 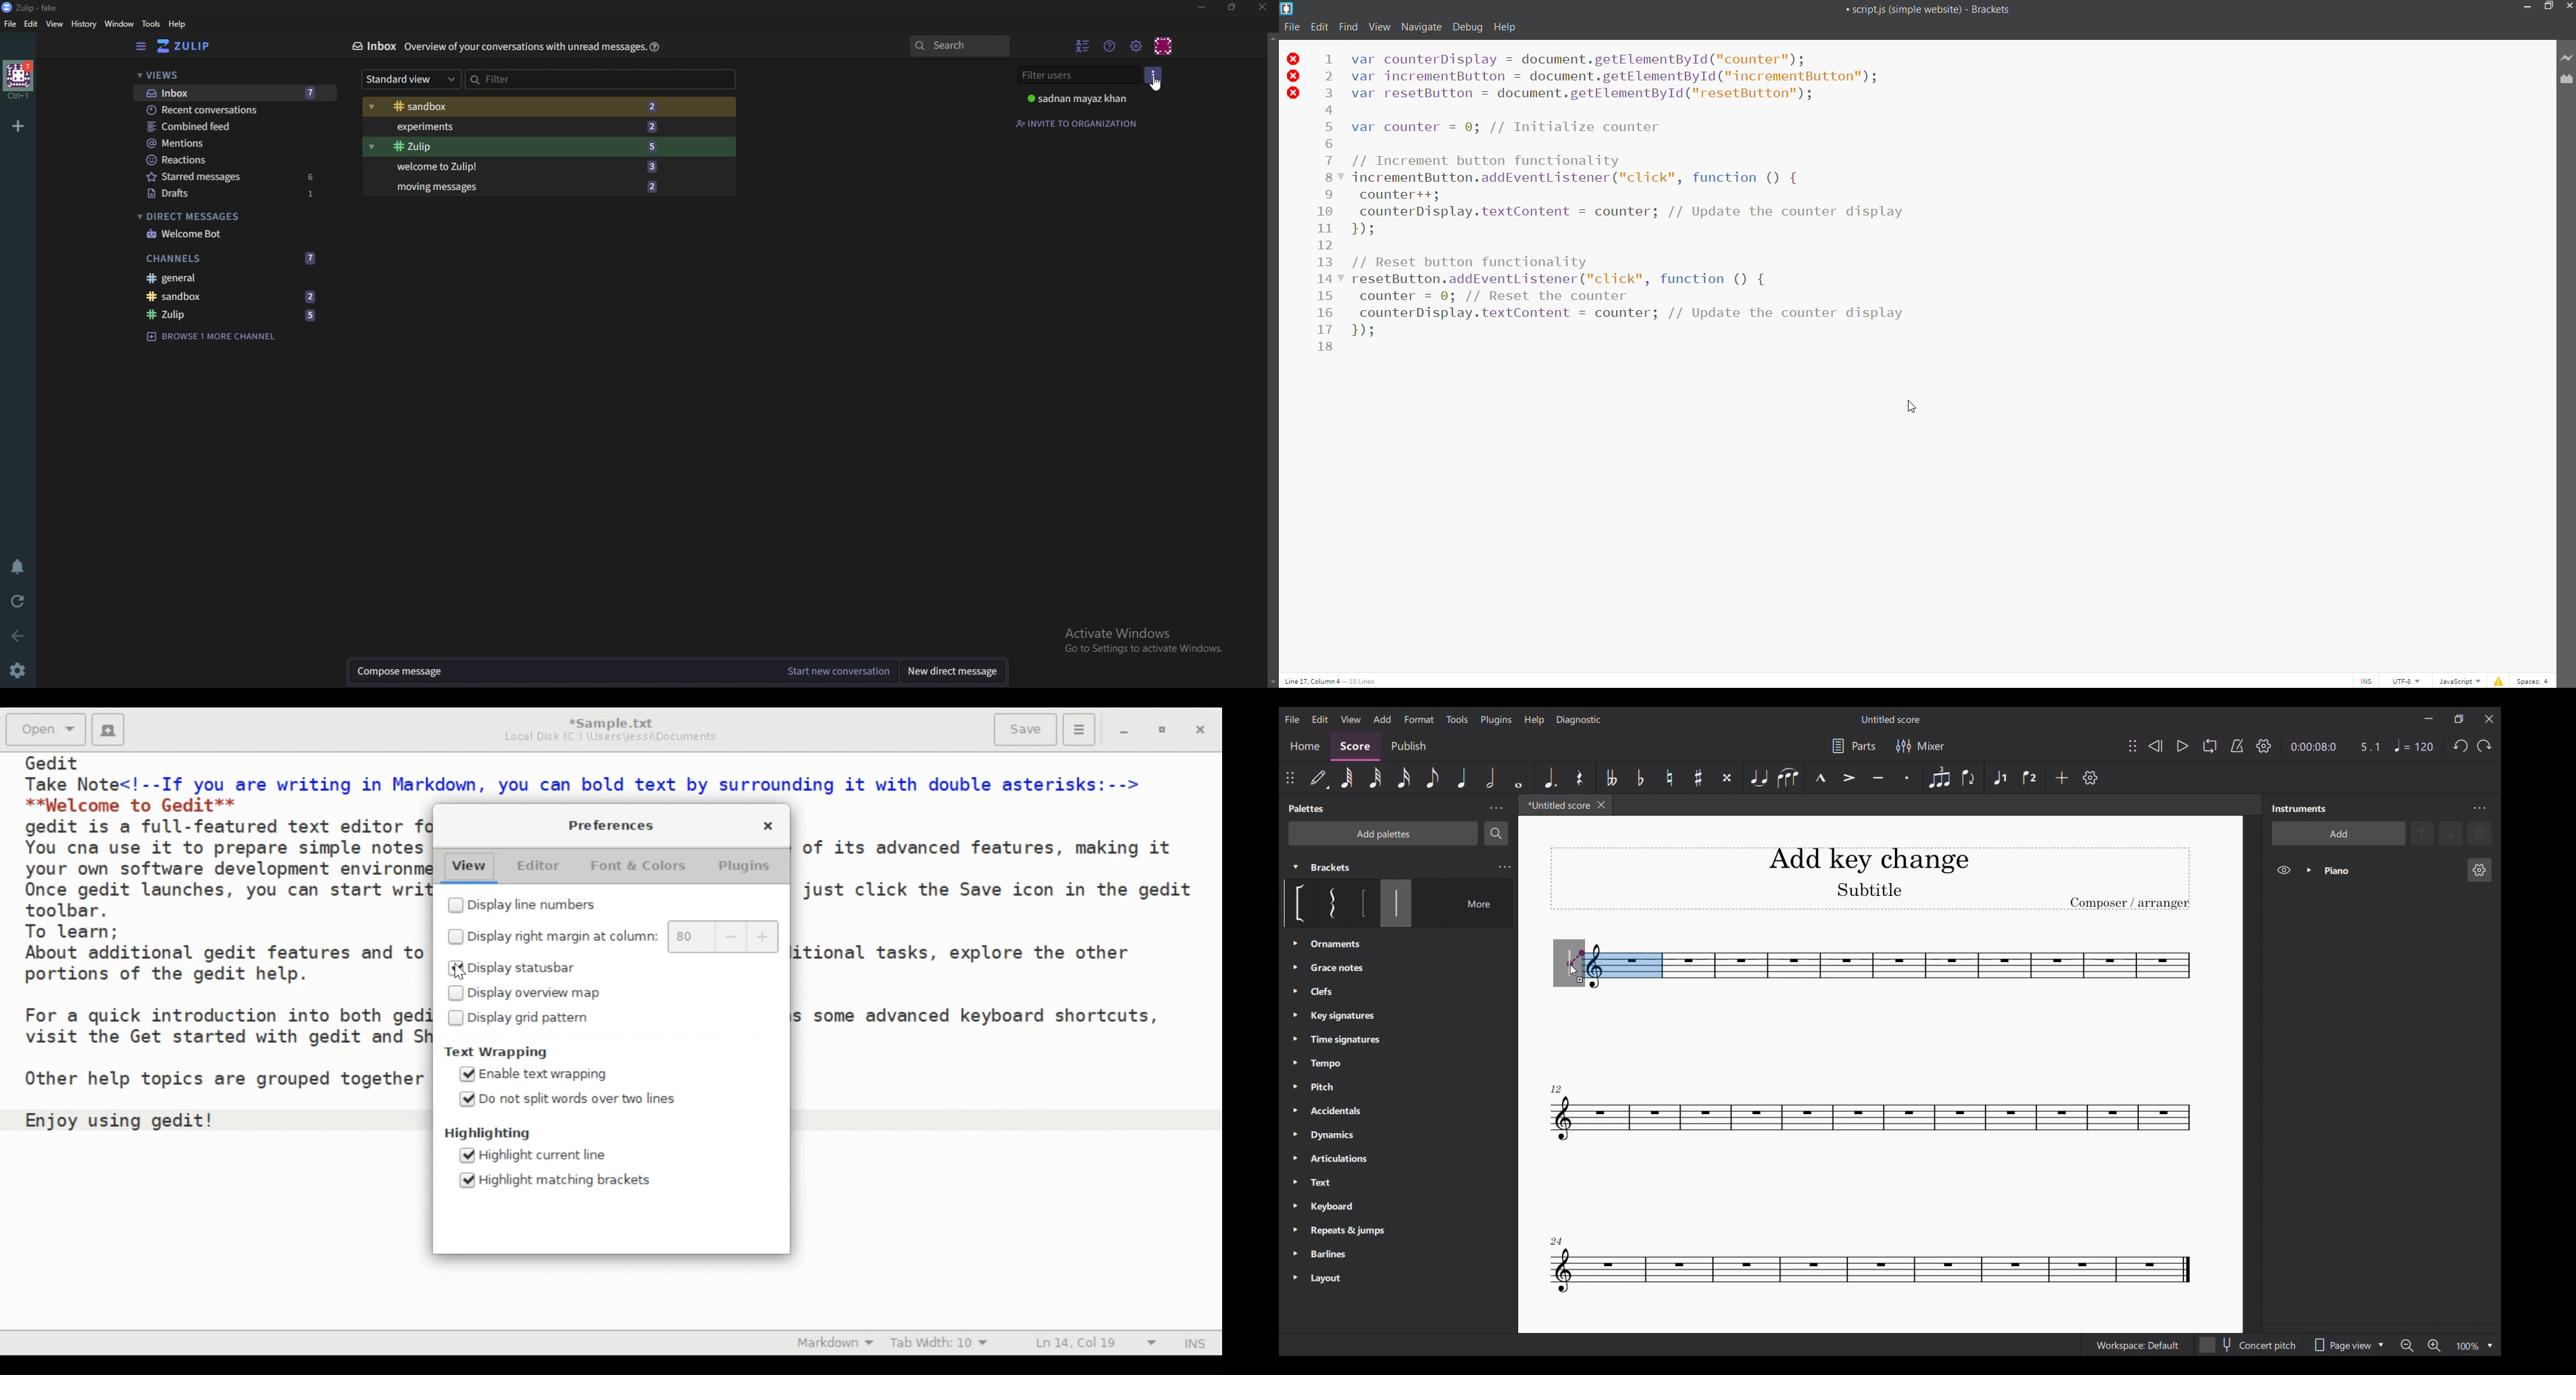 I want to click on Inbox, so click(x=373, y=47).